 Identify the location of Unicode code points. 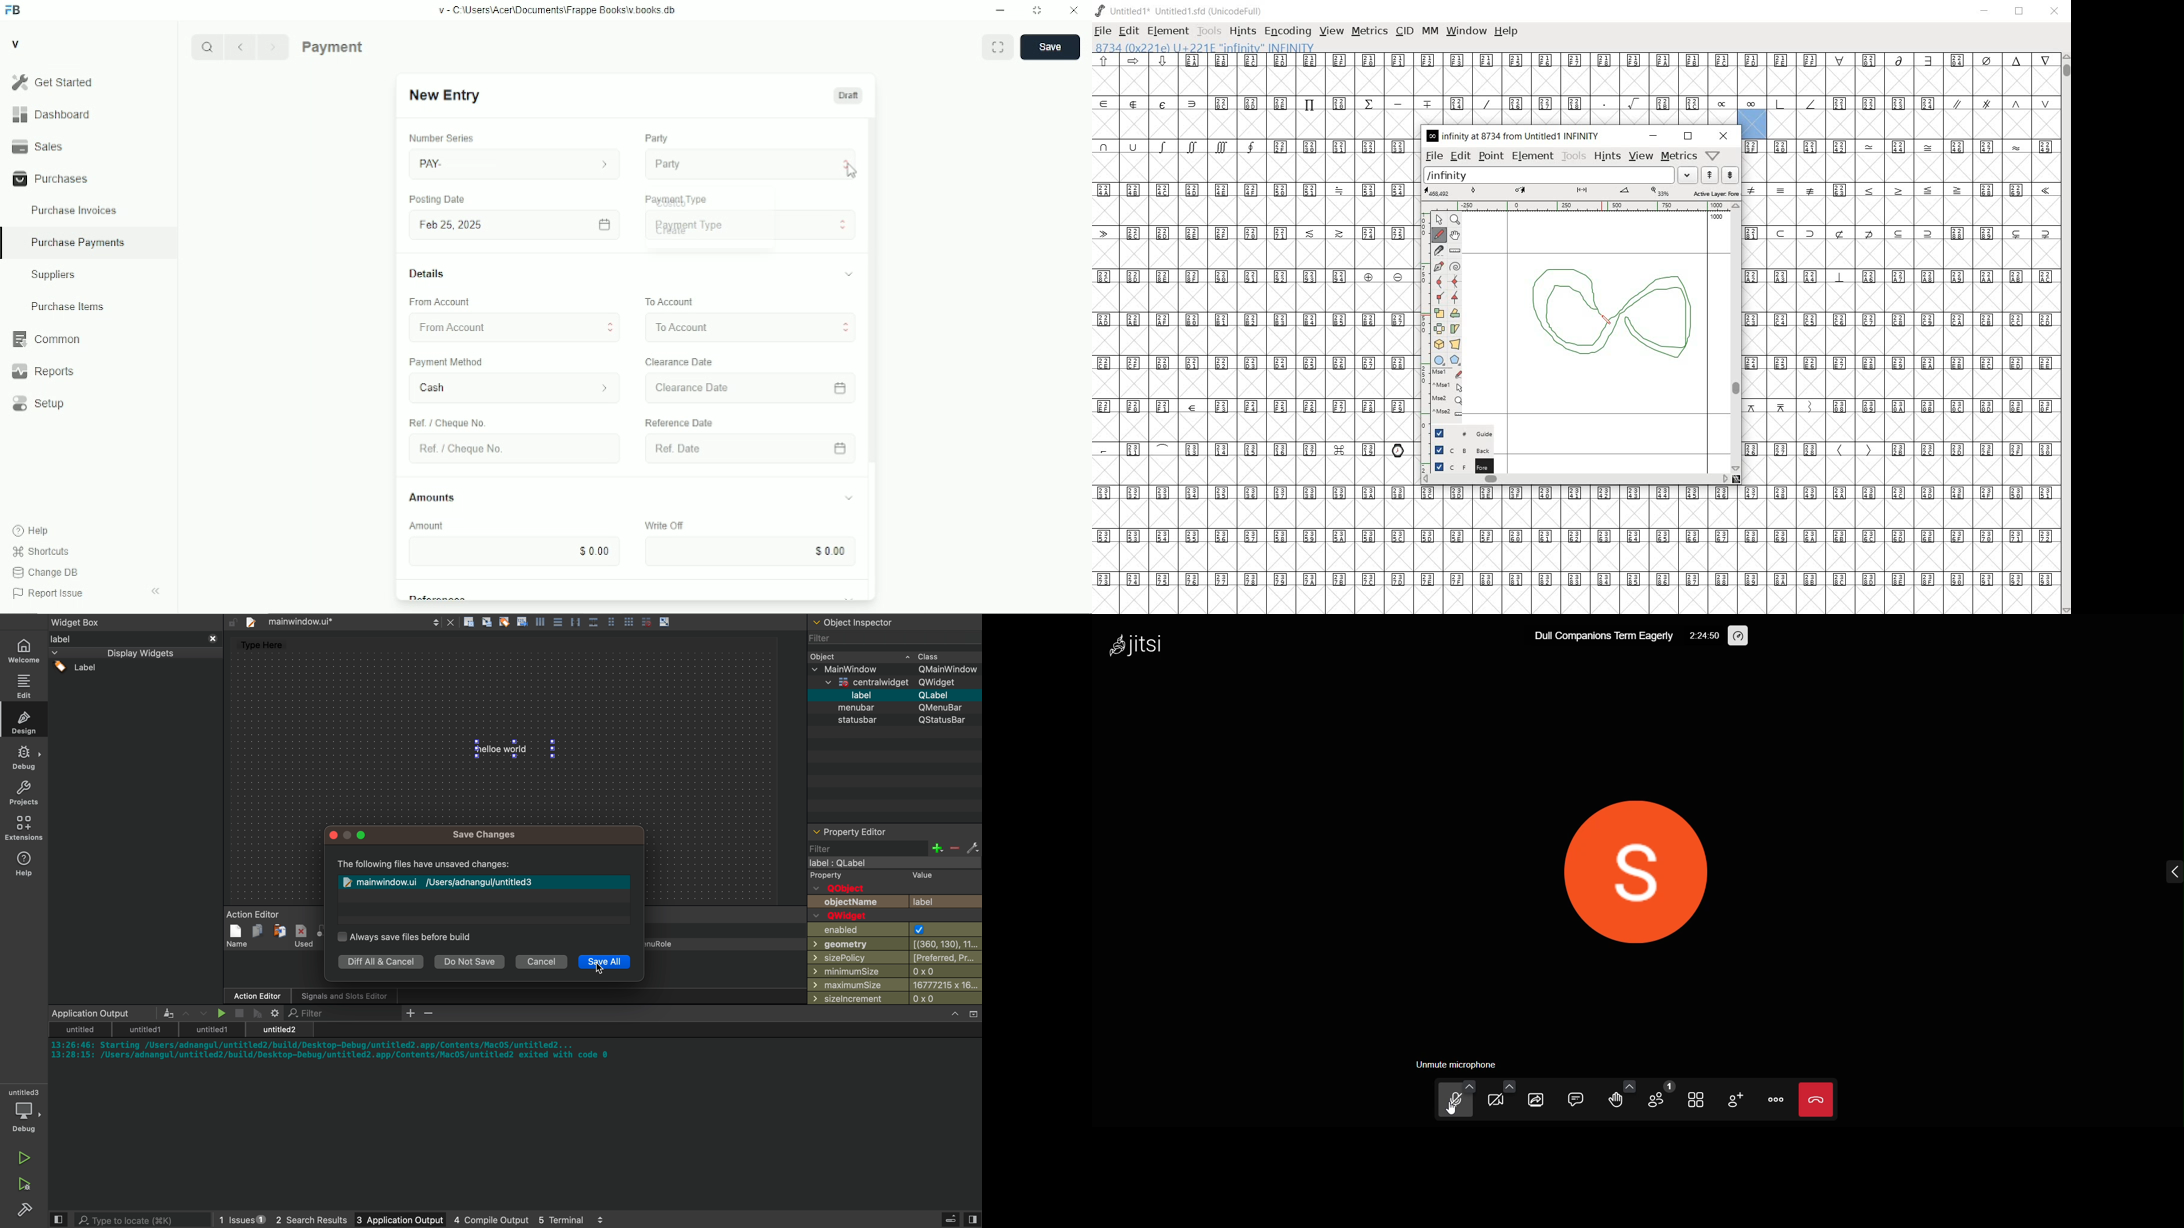
(1868, 406).